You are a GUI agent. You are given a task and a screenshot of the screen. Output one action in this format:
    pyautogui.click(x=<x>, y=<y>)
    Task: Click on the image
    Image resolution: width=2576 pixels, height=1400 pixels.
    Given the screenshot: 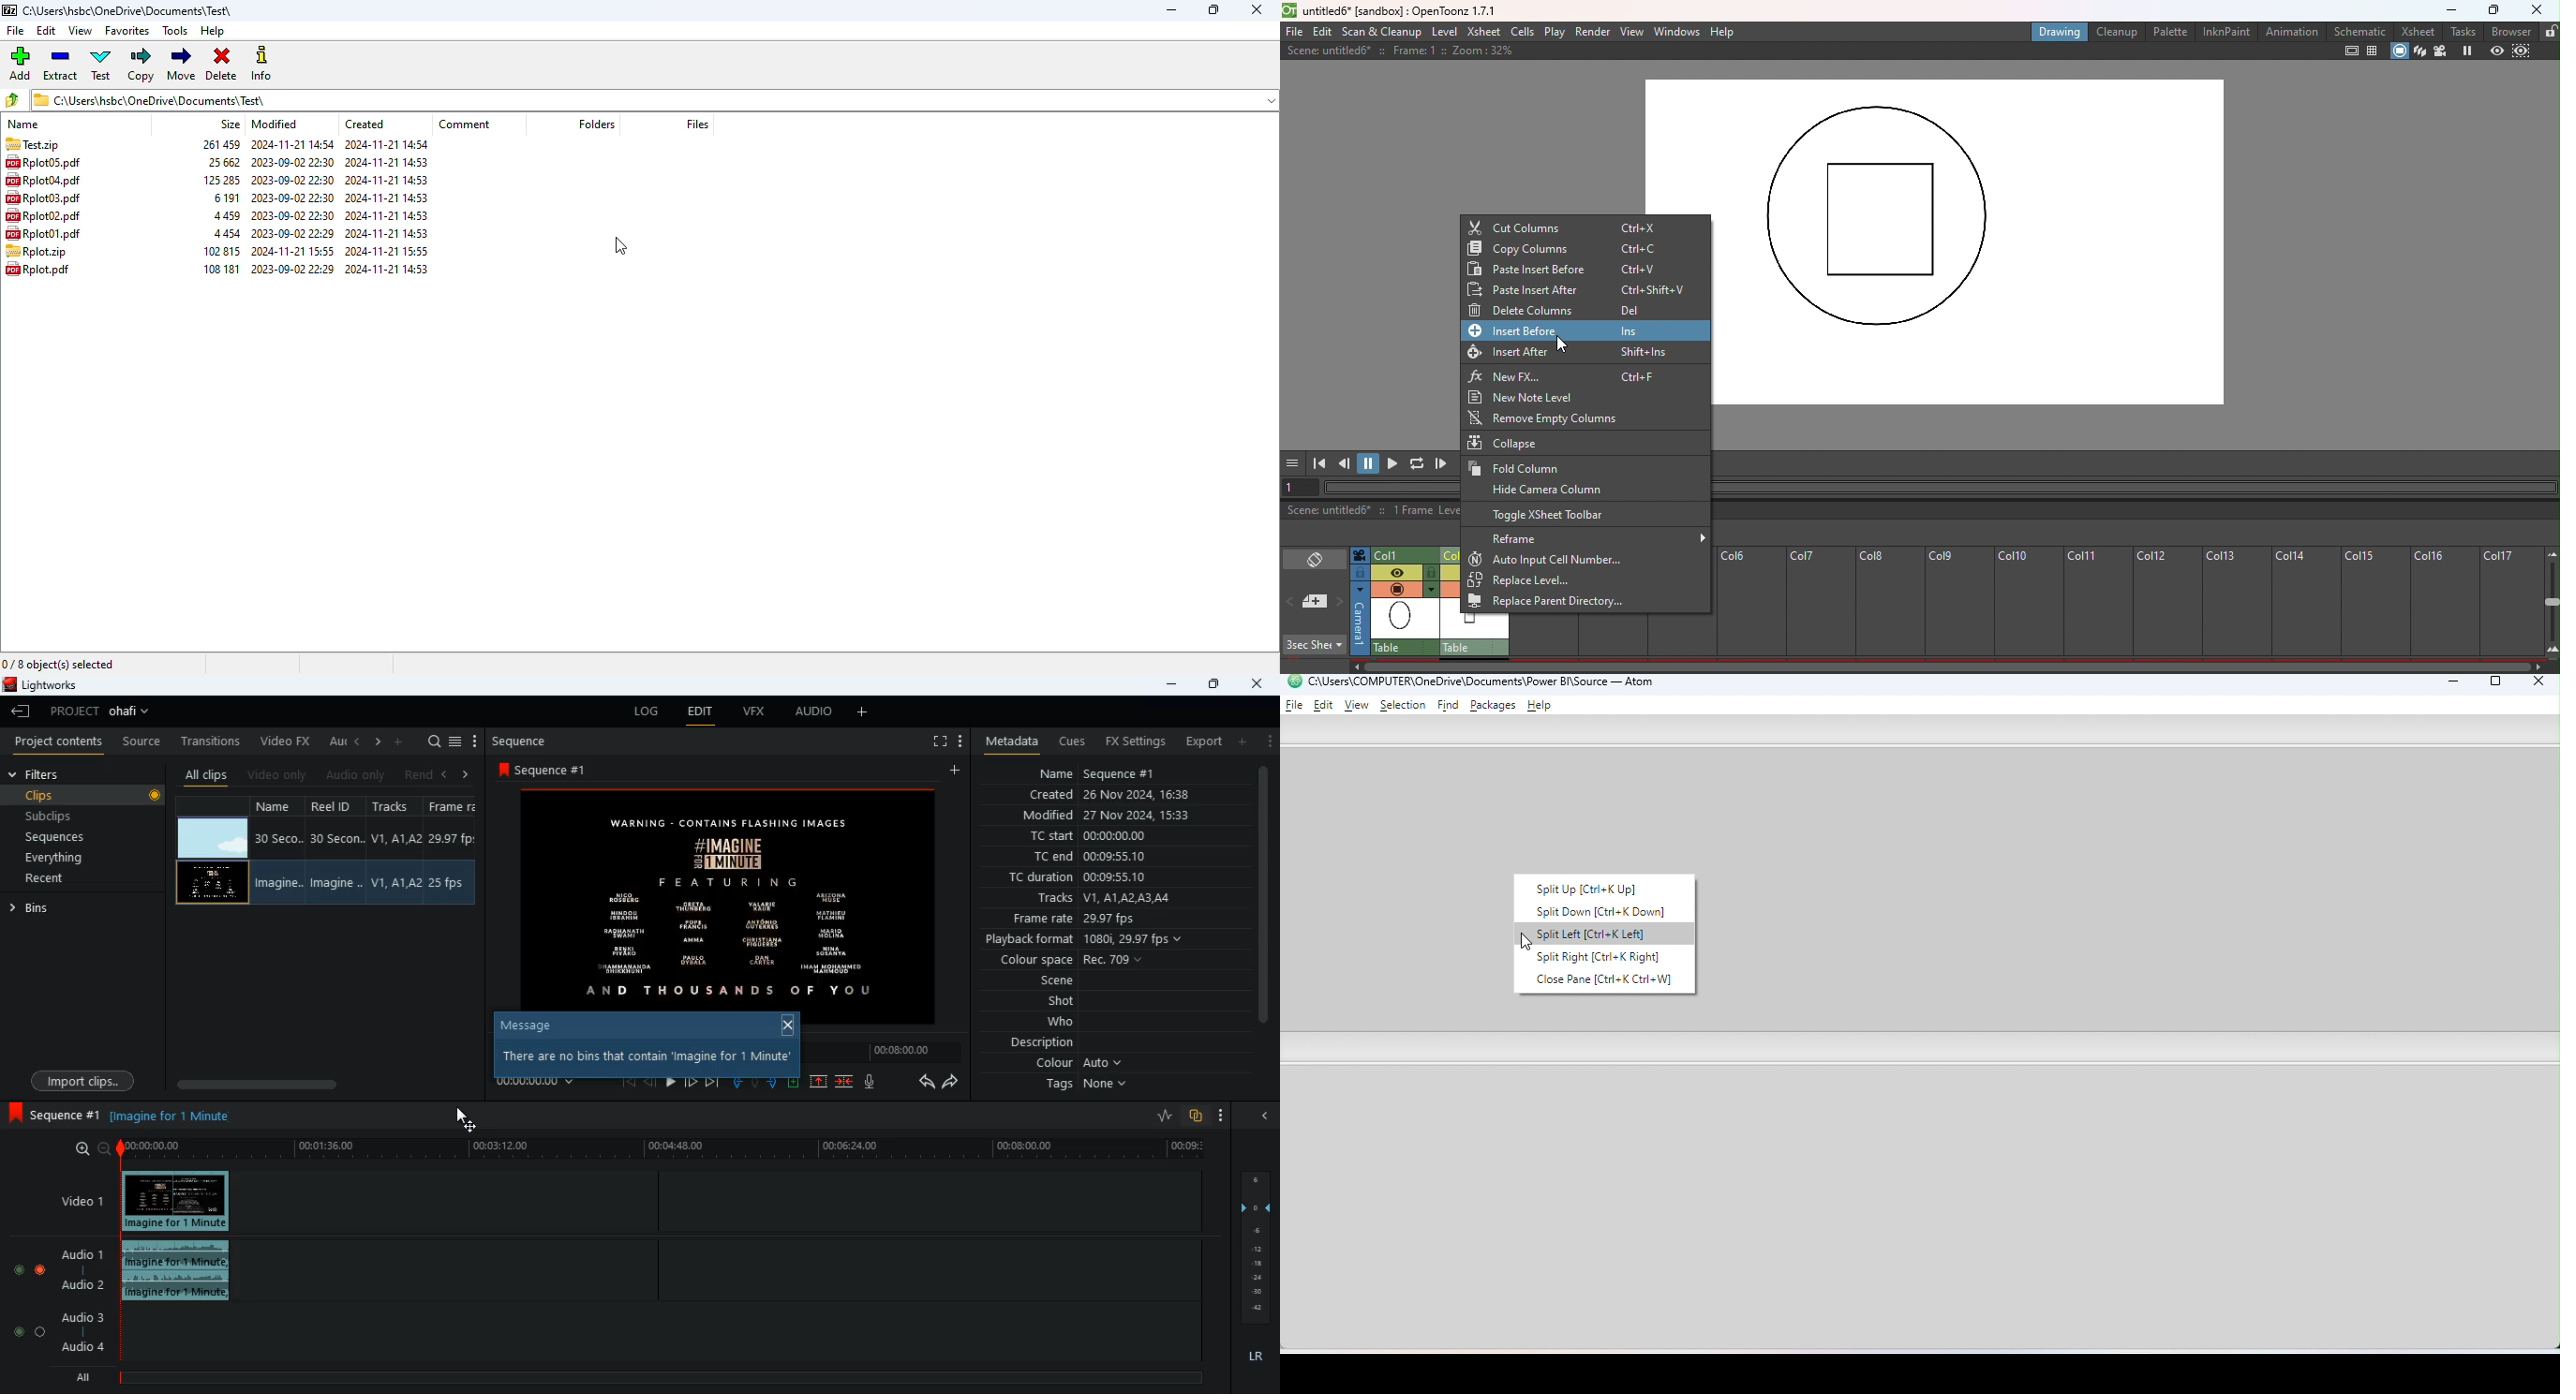 What is the action you would take?
    pyautogui.click(x=733, y=895)
    